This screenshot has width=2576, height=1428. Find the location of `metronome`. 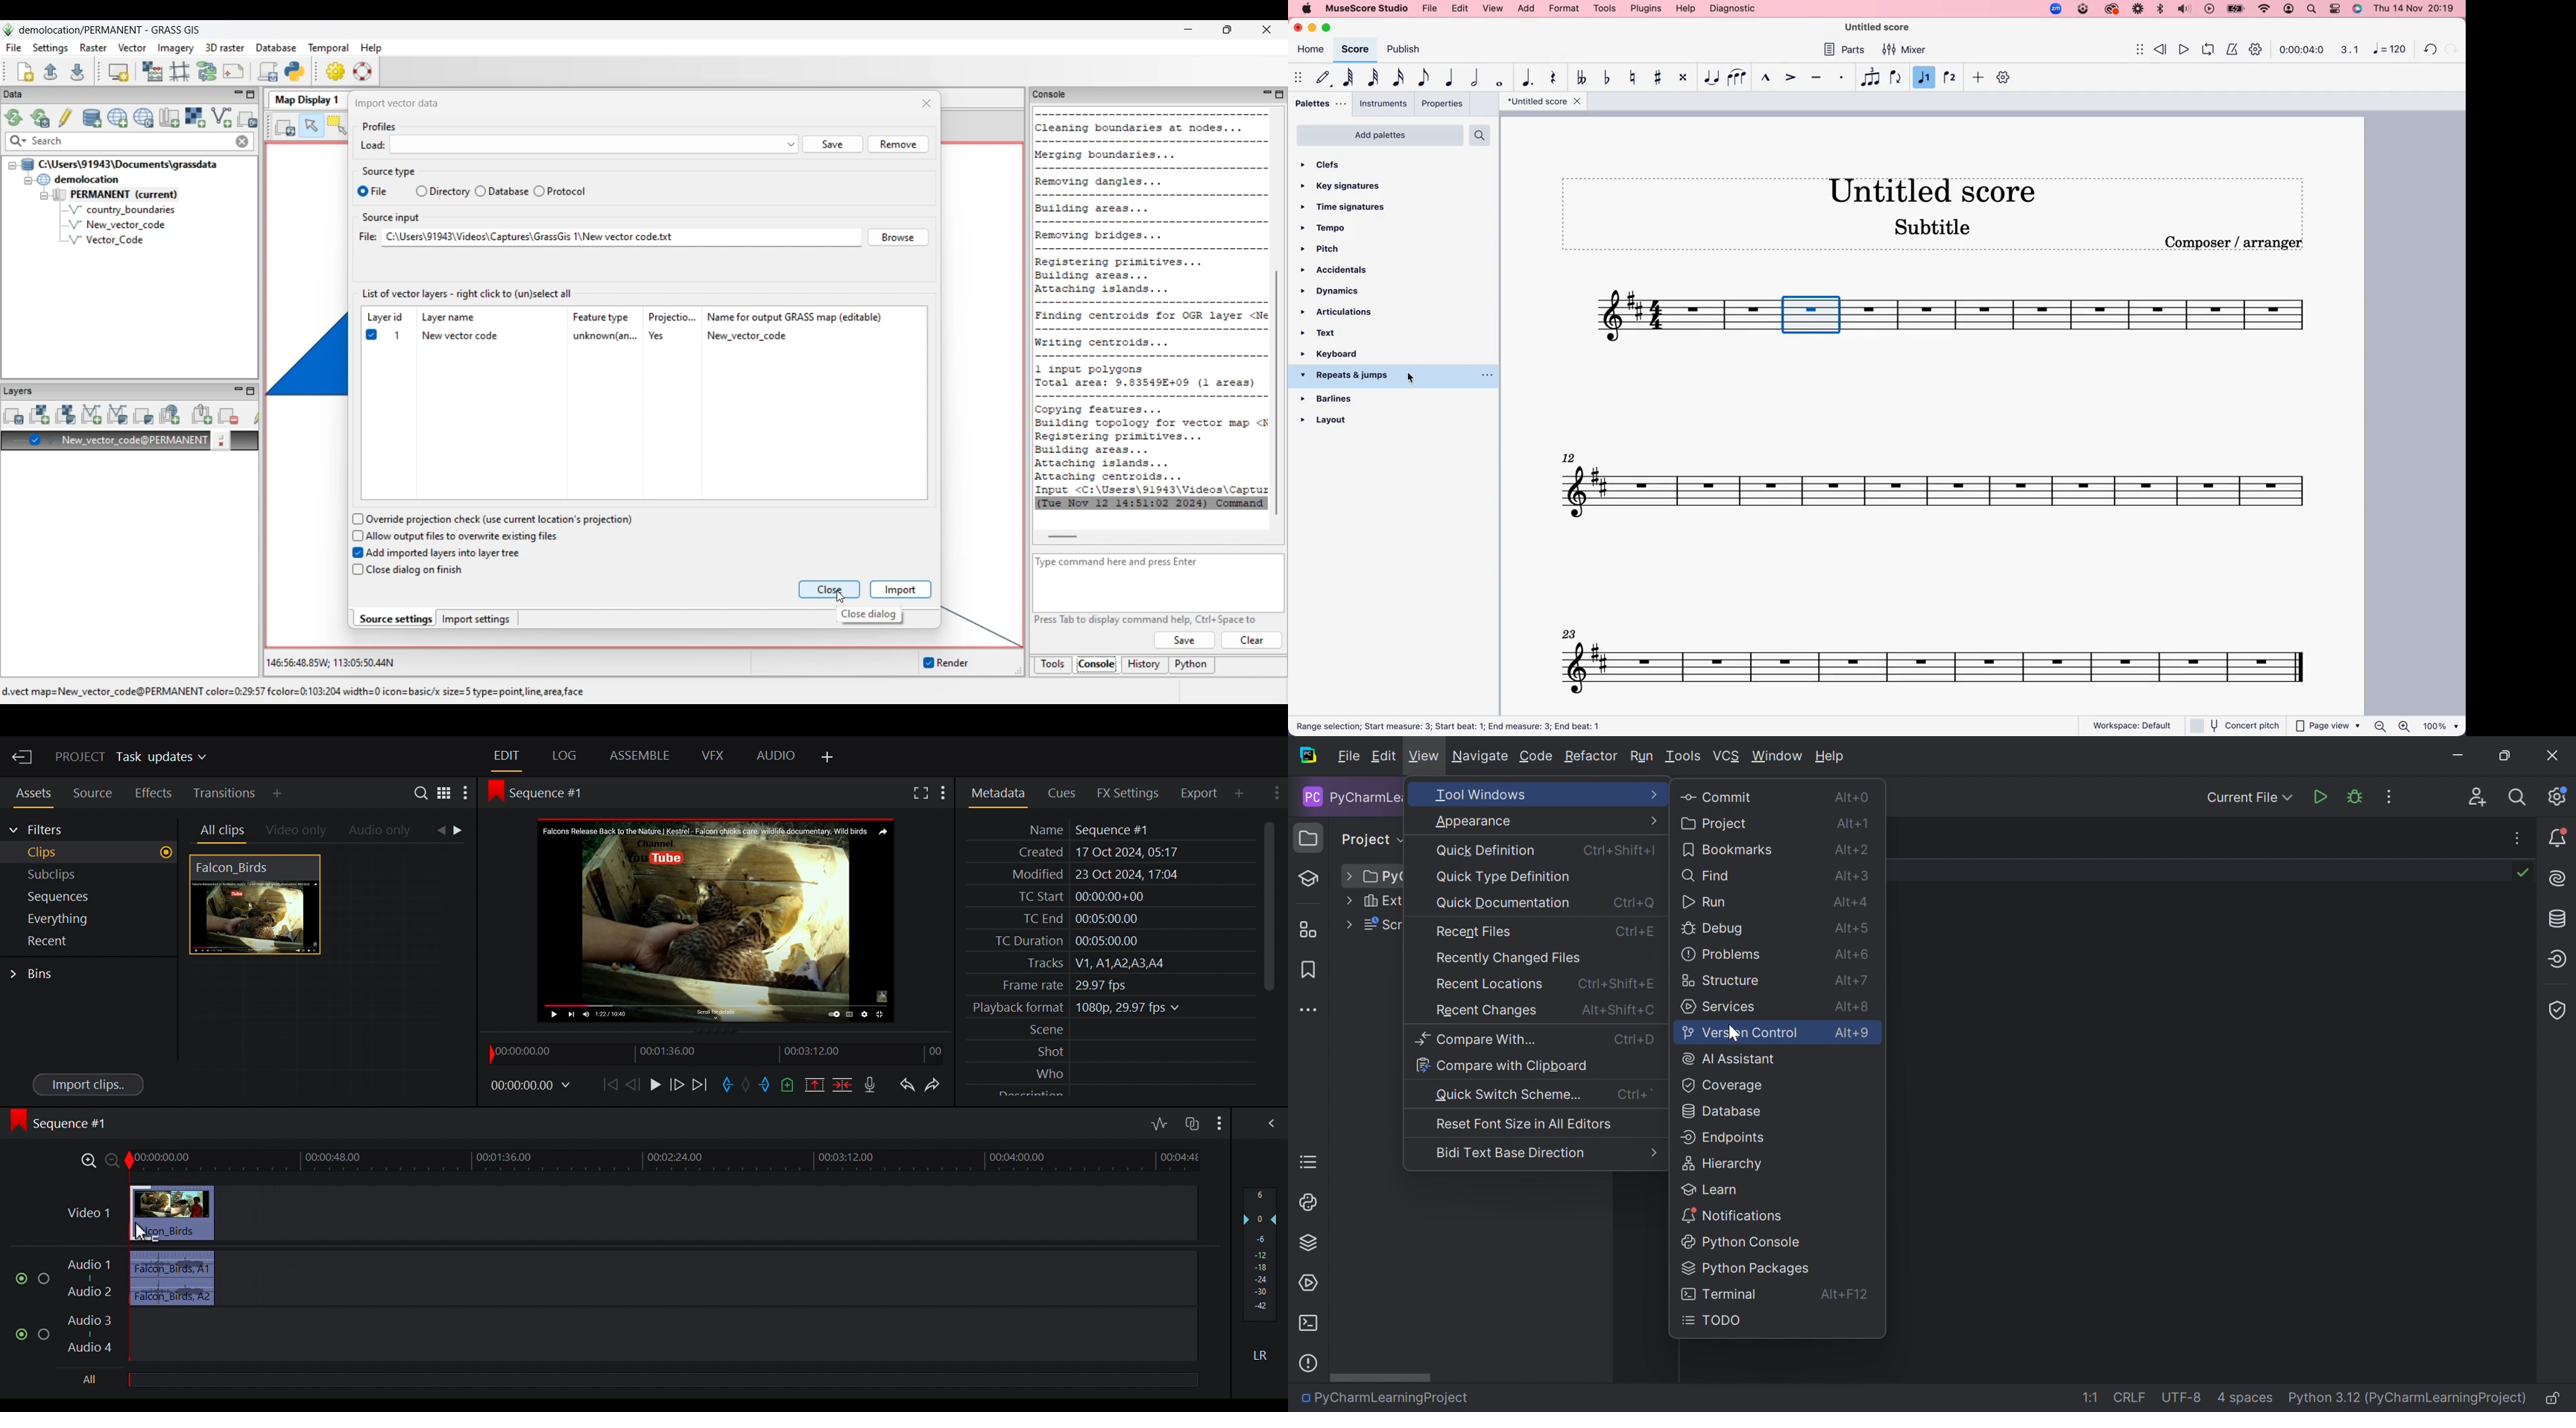

metronome is located at coordinates (2231, 48).